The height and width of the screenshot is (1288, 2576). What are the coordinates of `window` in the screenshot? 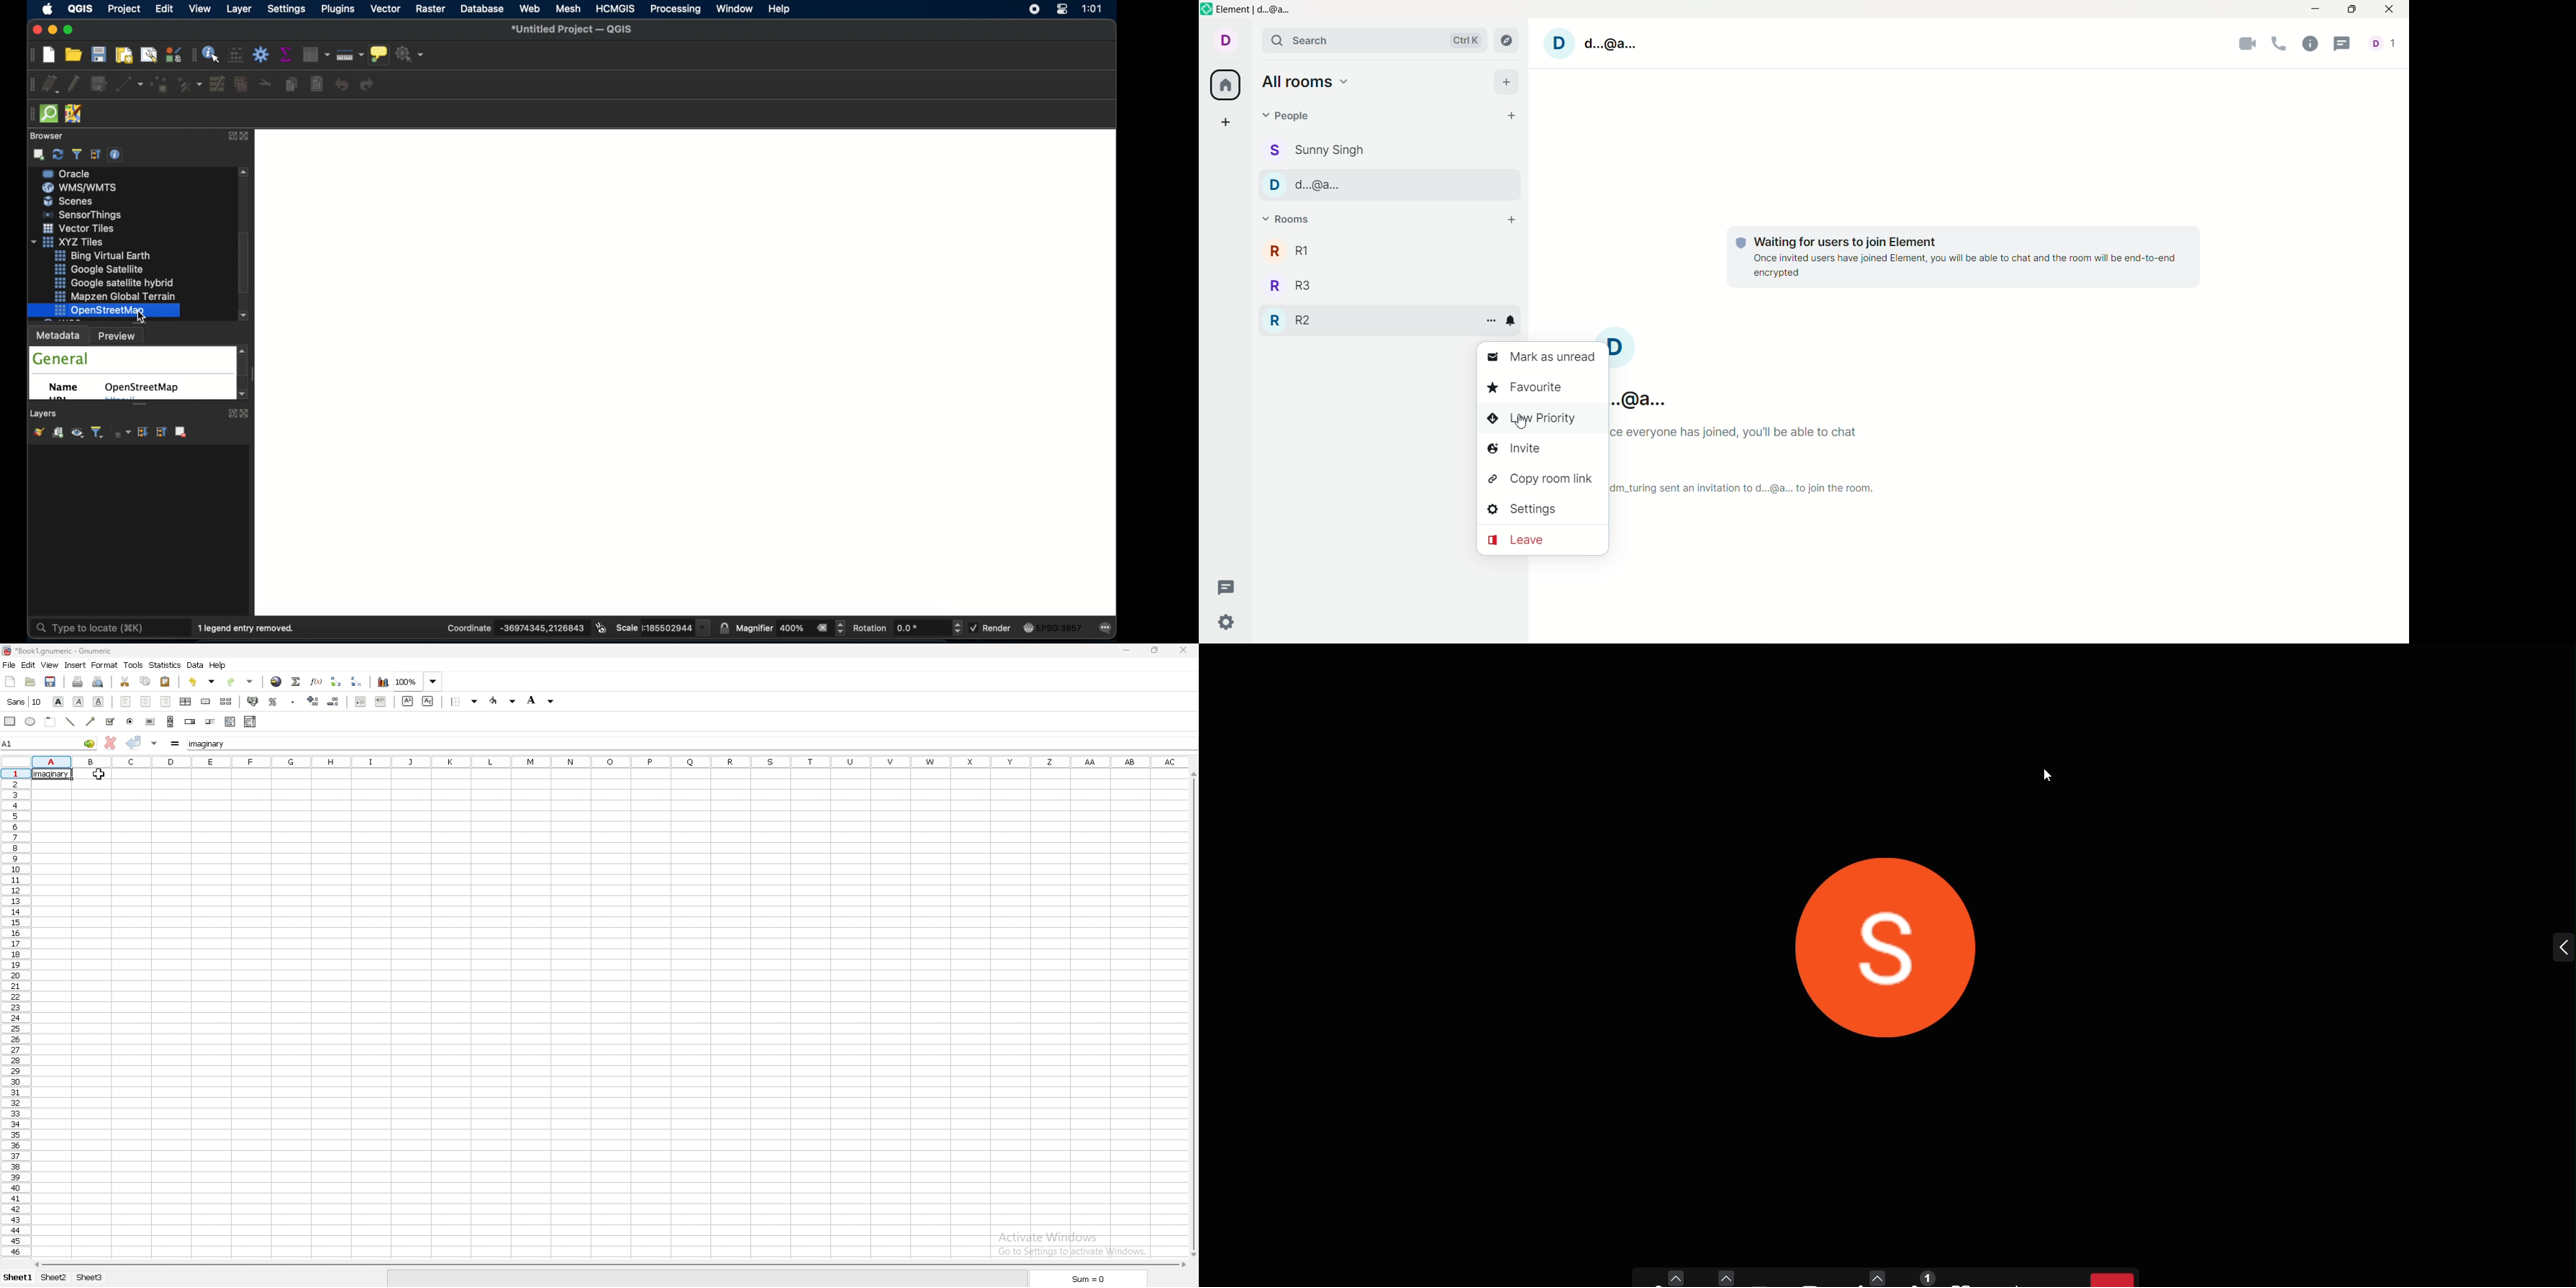 It's located at (733, 9).